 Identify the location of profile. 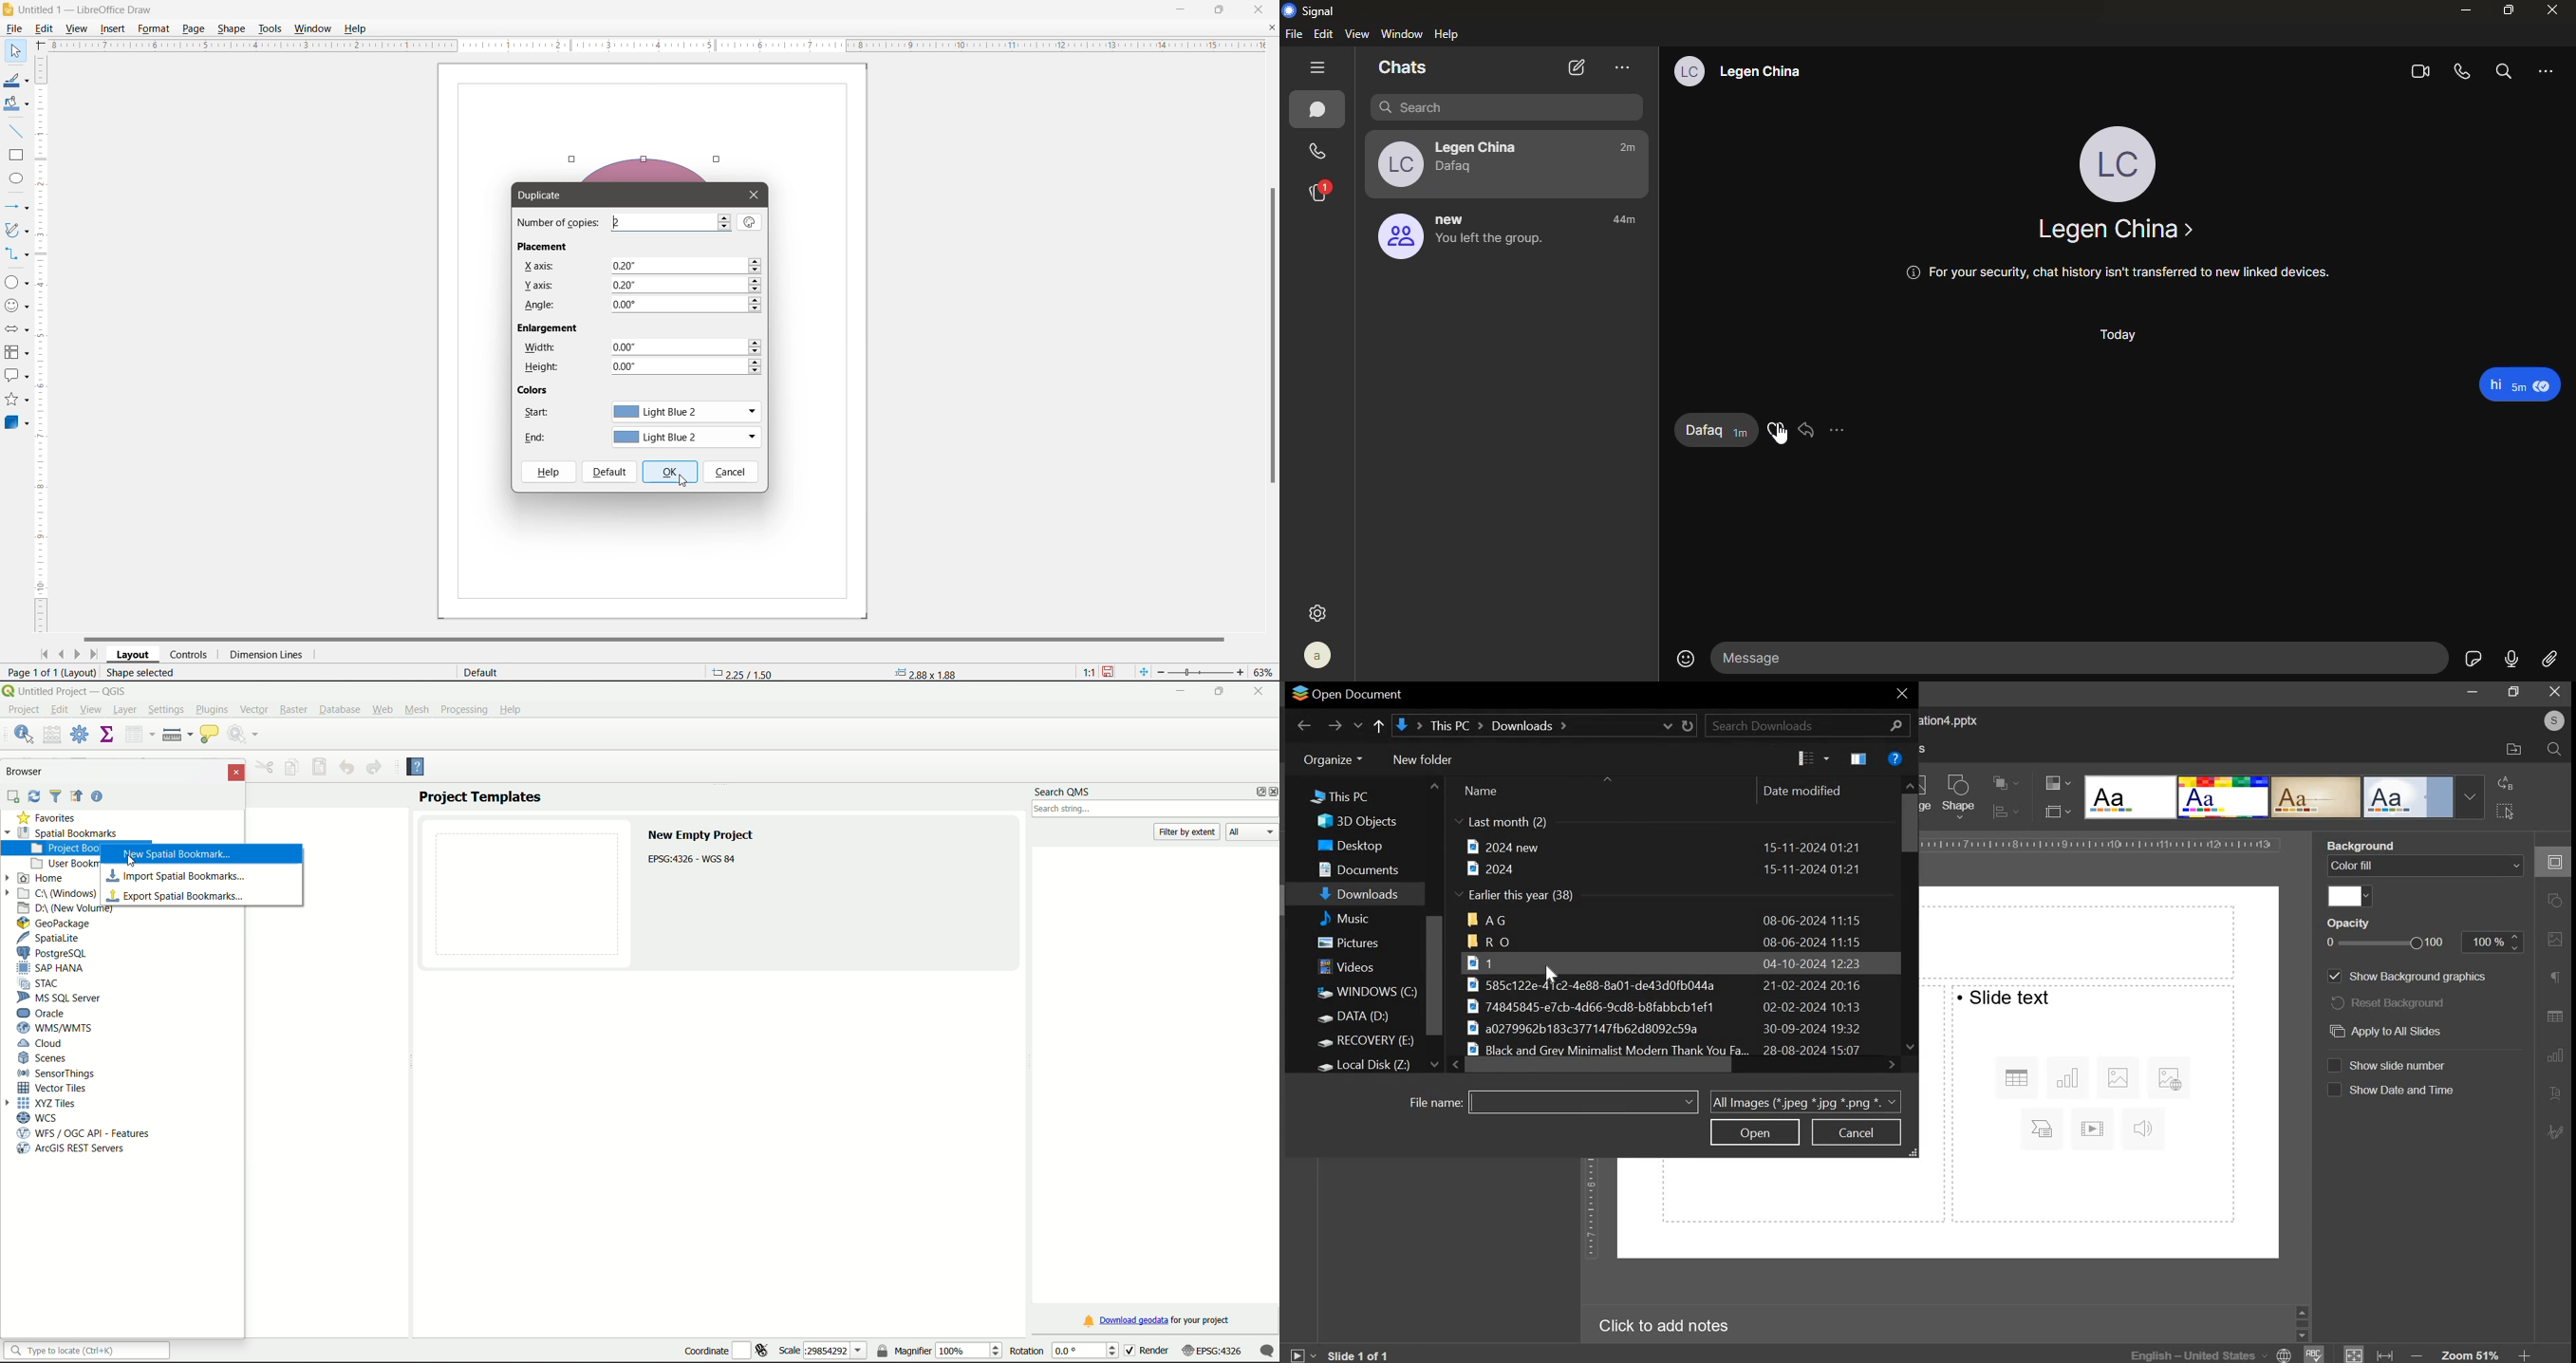
(1319, 655).